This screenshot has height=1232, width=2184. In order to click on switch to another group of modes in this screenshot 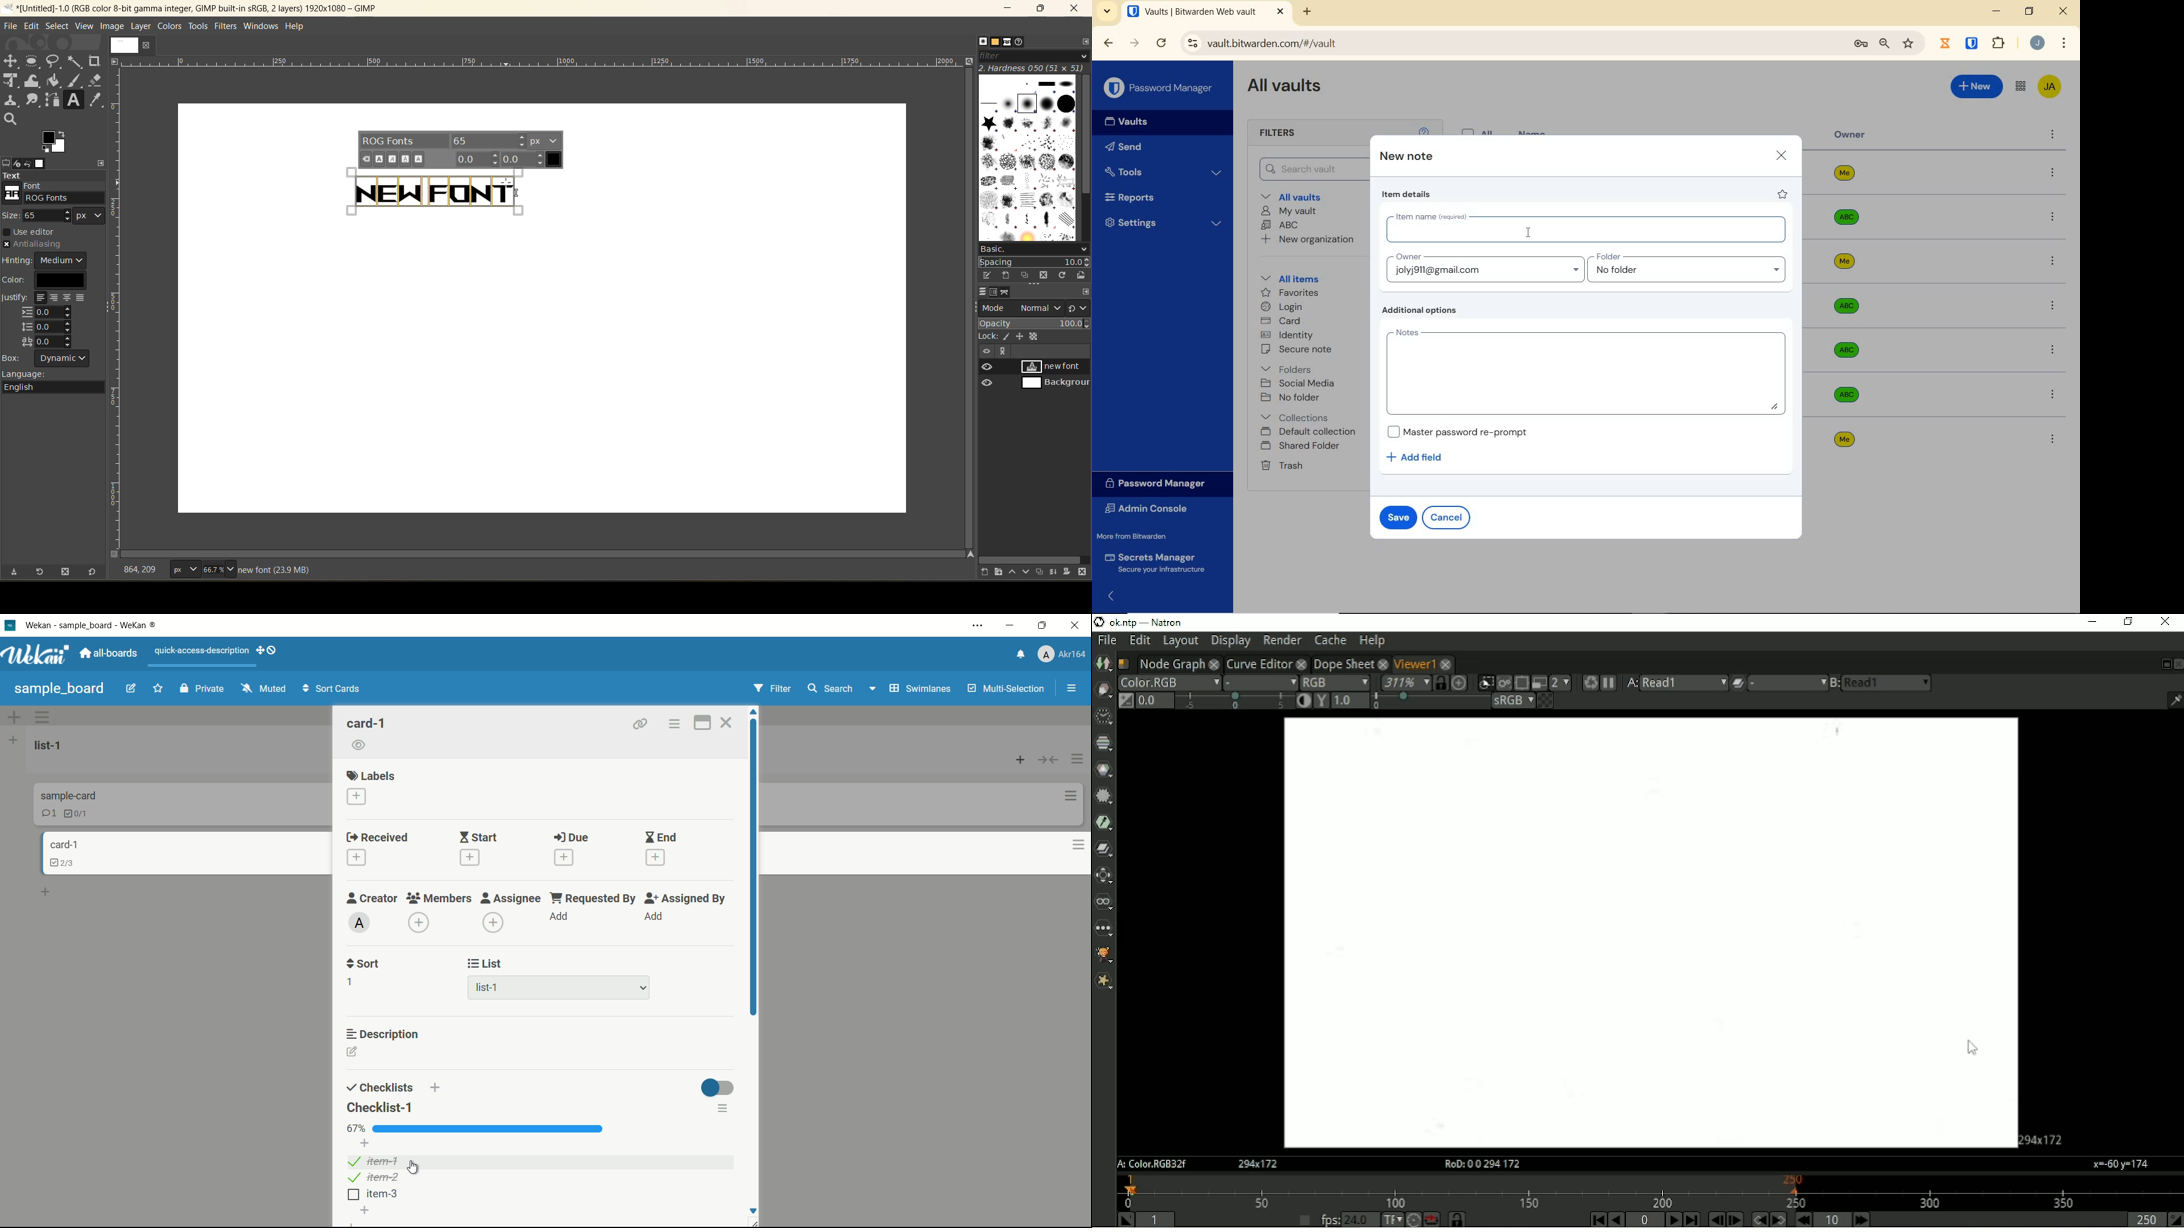, I will do `click(1079, 309)`.